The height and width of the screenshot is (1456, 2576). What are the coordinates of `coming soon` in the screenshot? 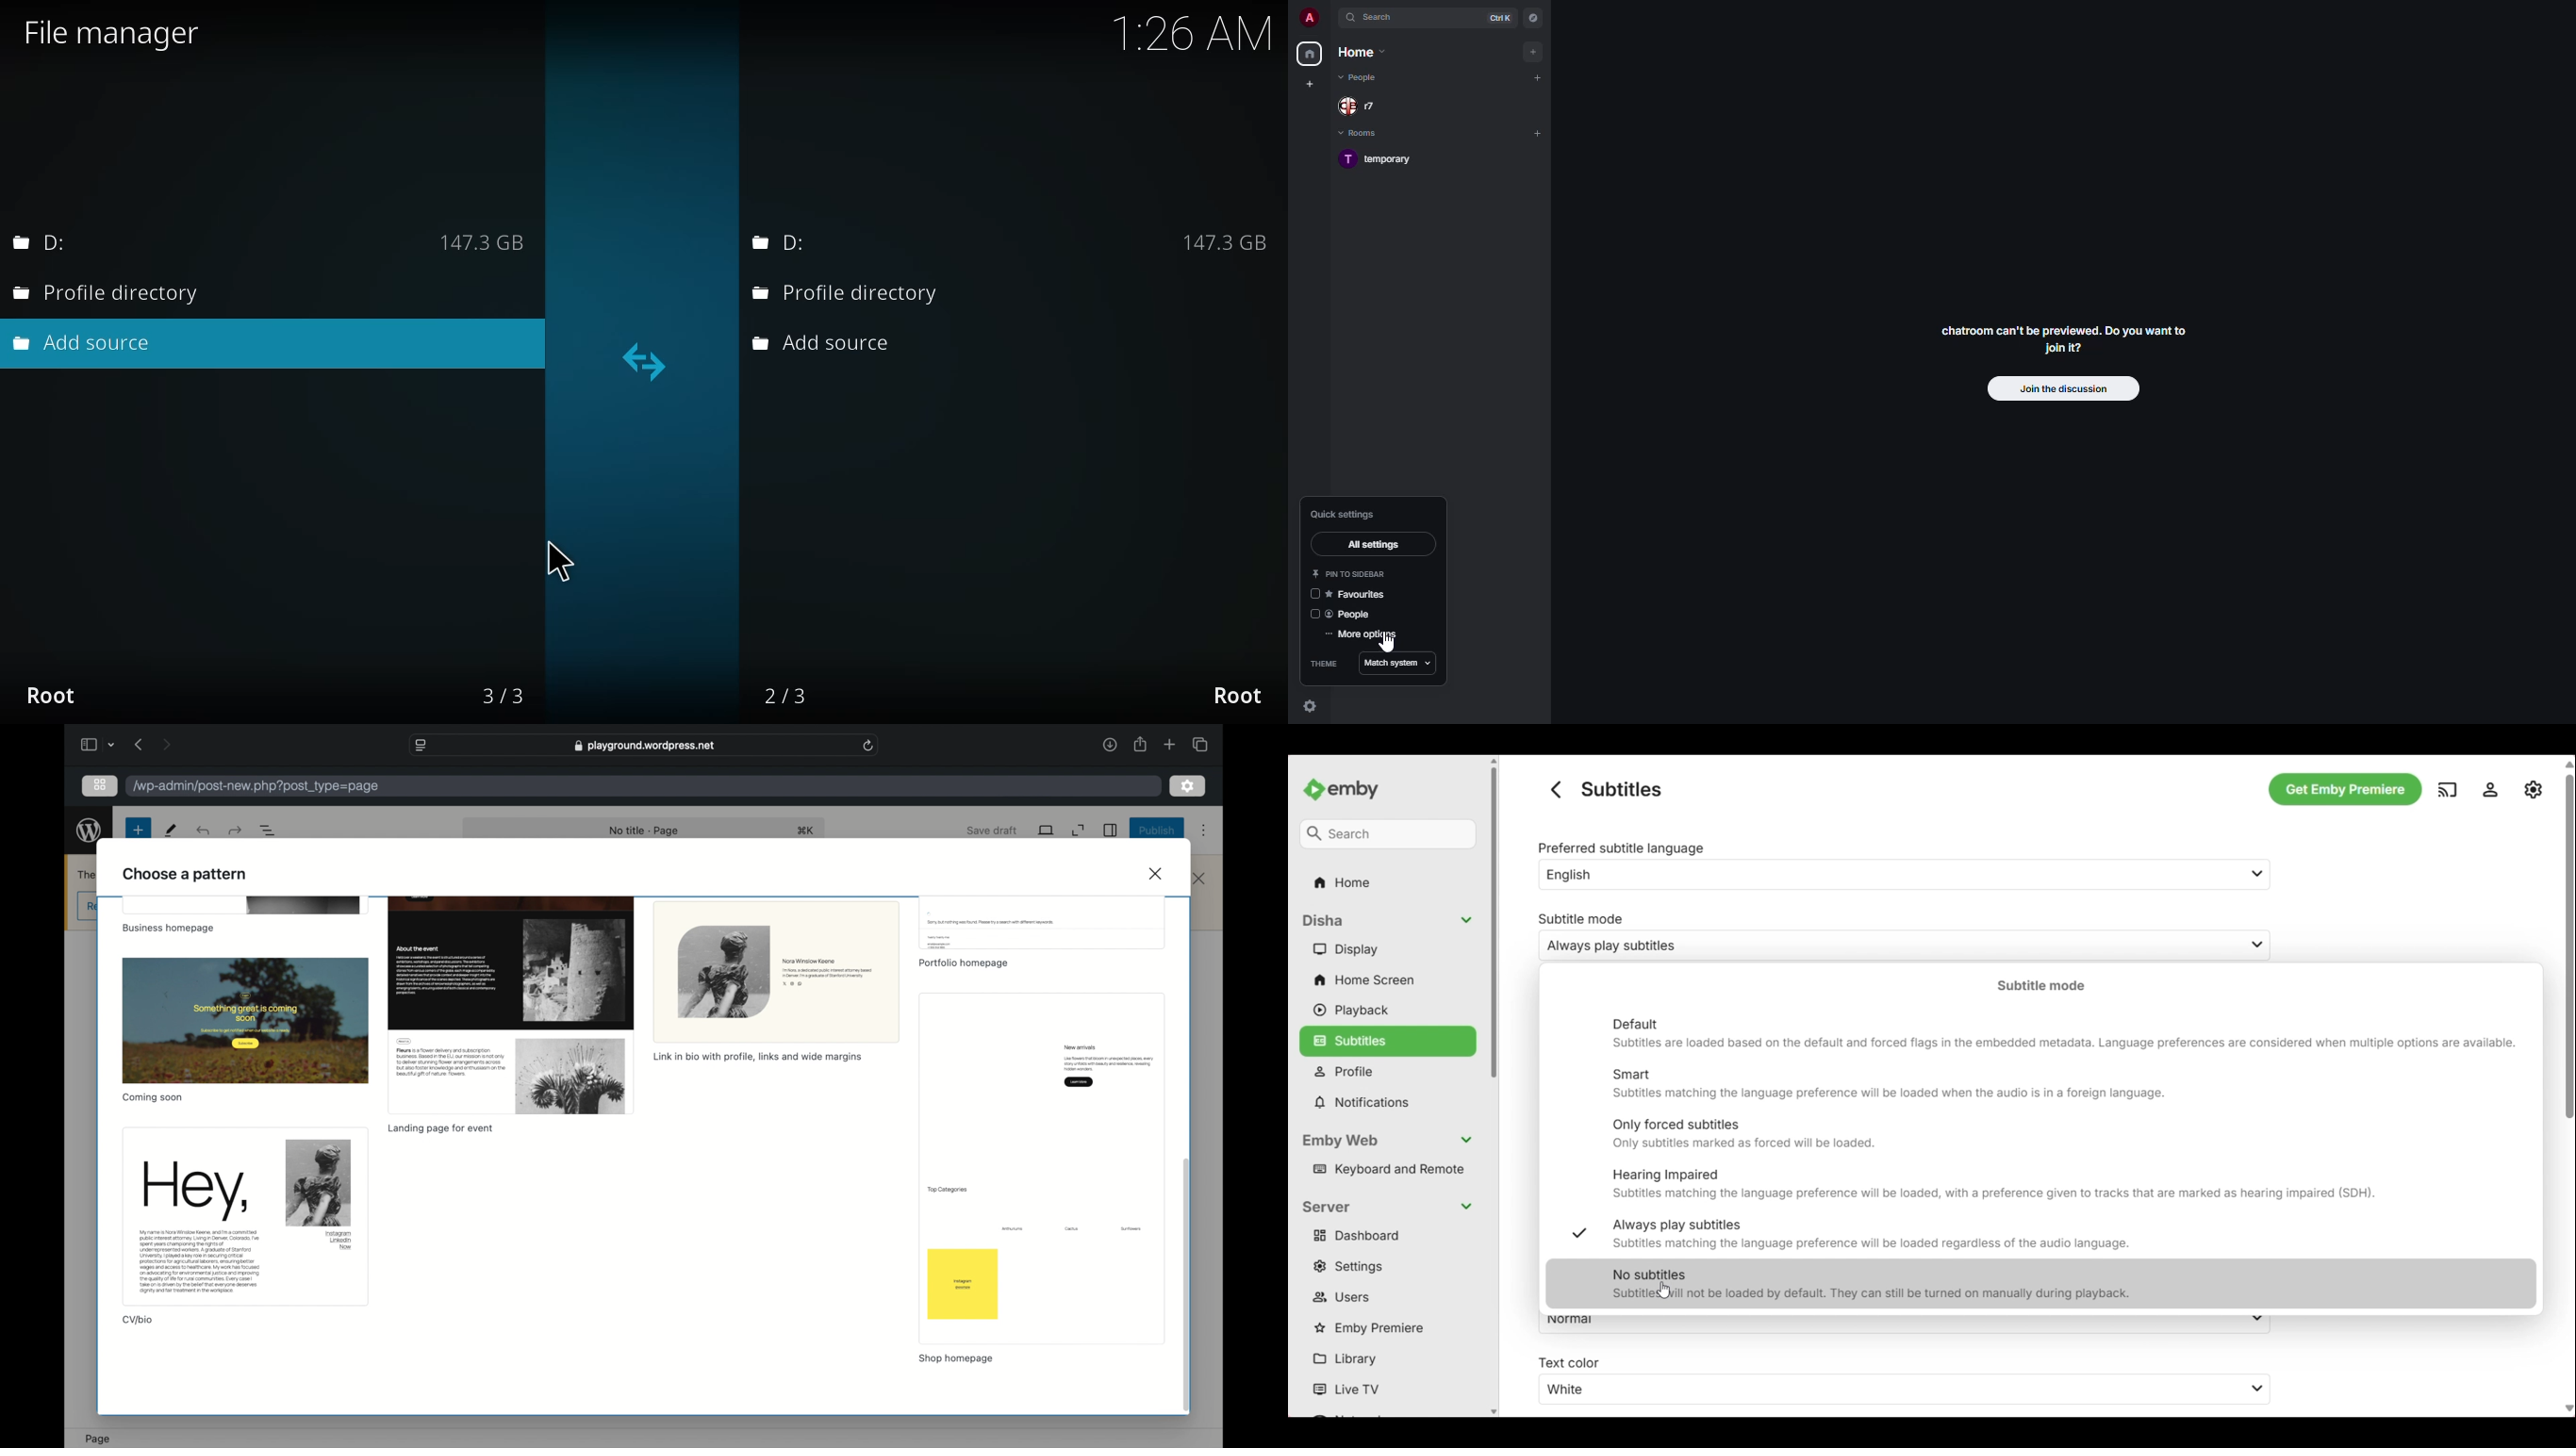 It's located at (152, 1097).